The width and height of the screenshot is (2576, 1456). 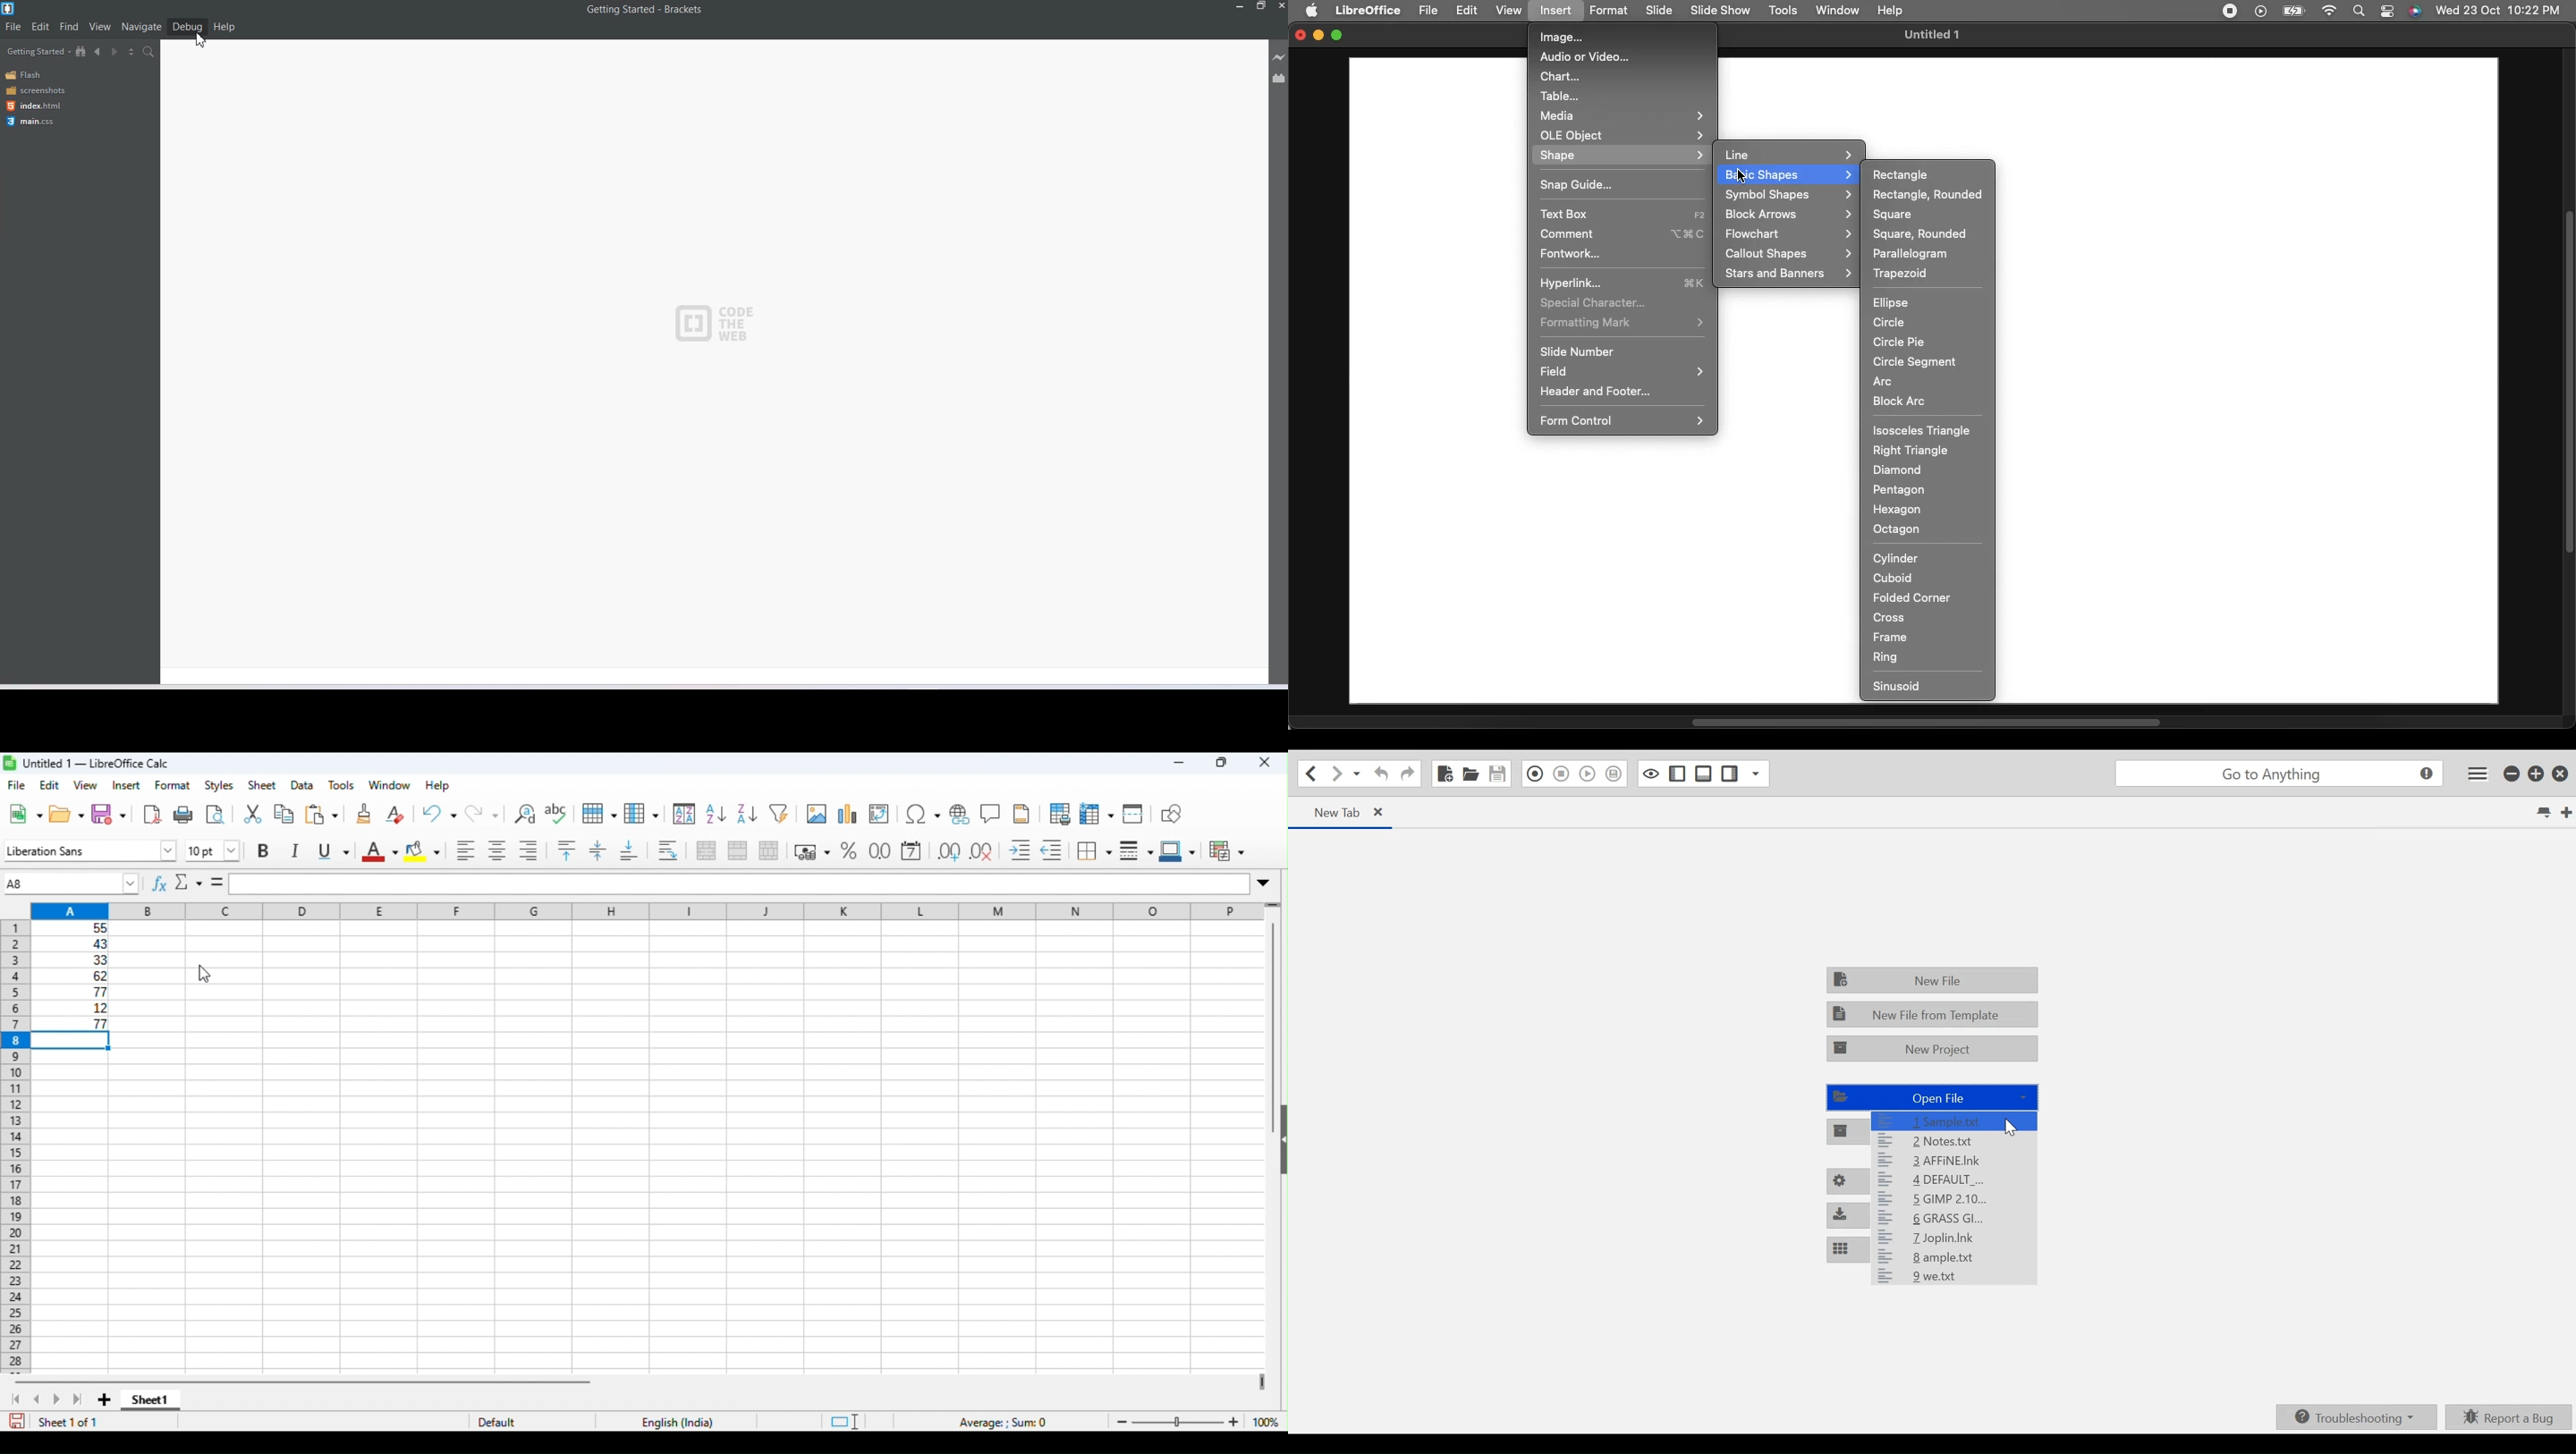 I want to click on undo, so click(x=439, y=815).